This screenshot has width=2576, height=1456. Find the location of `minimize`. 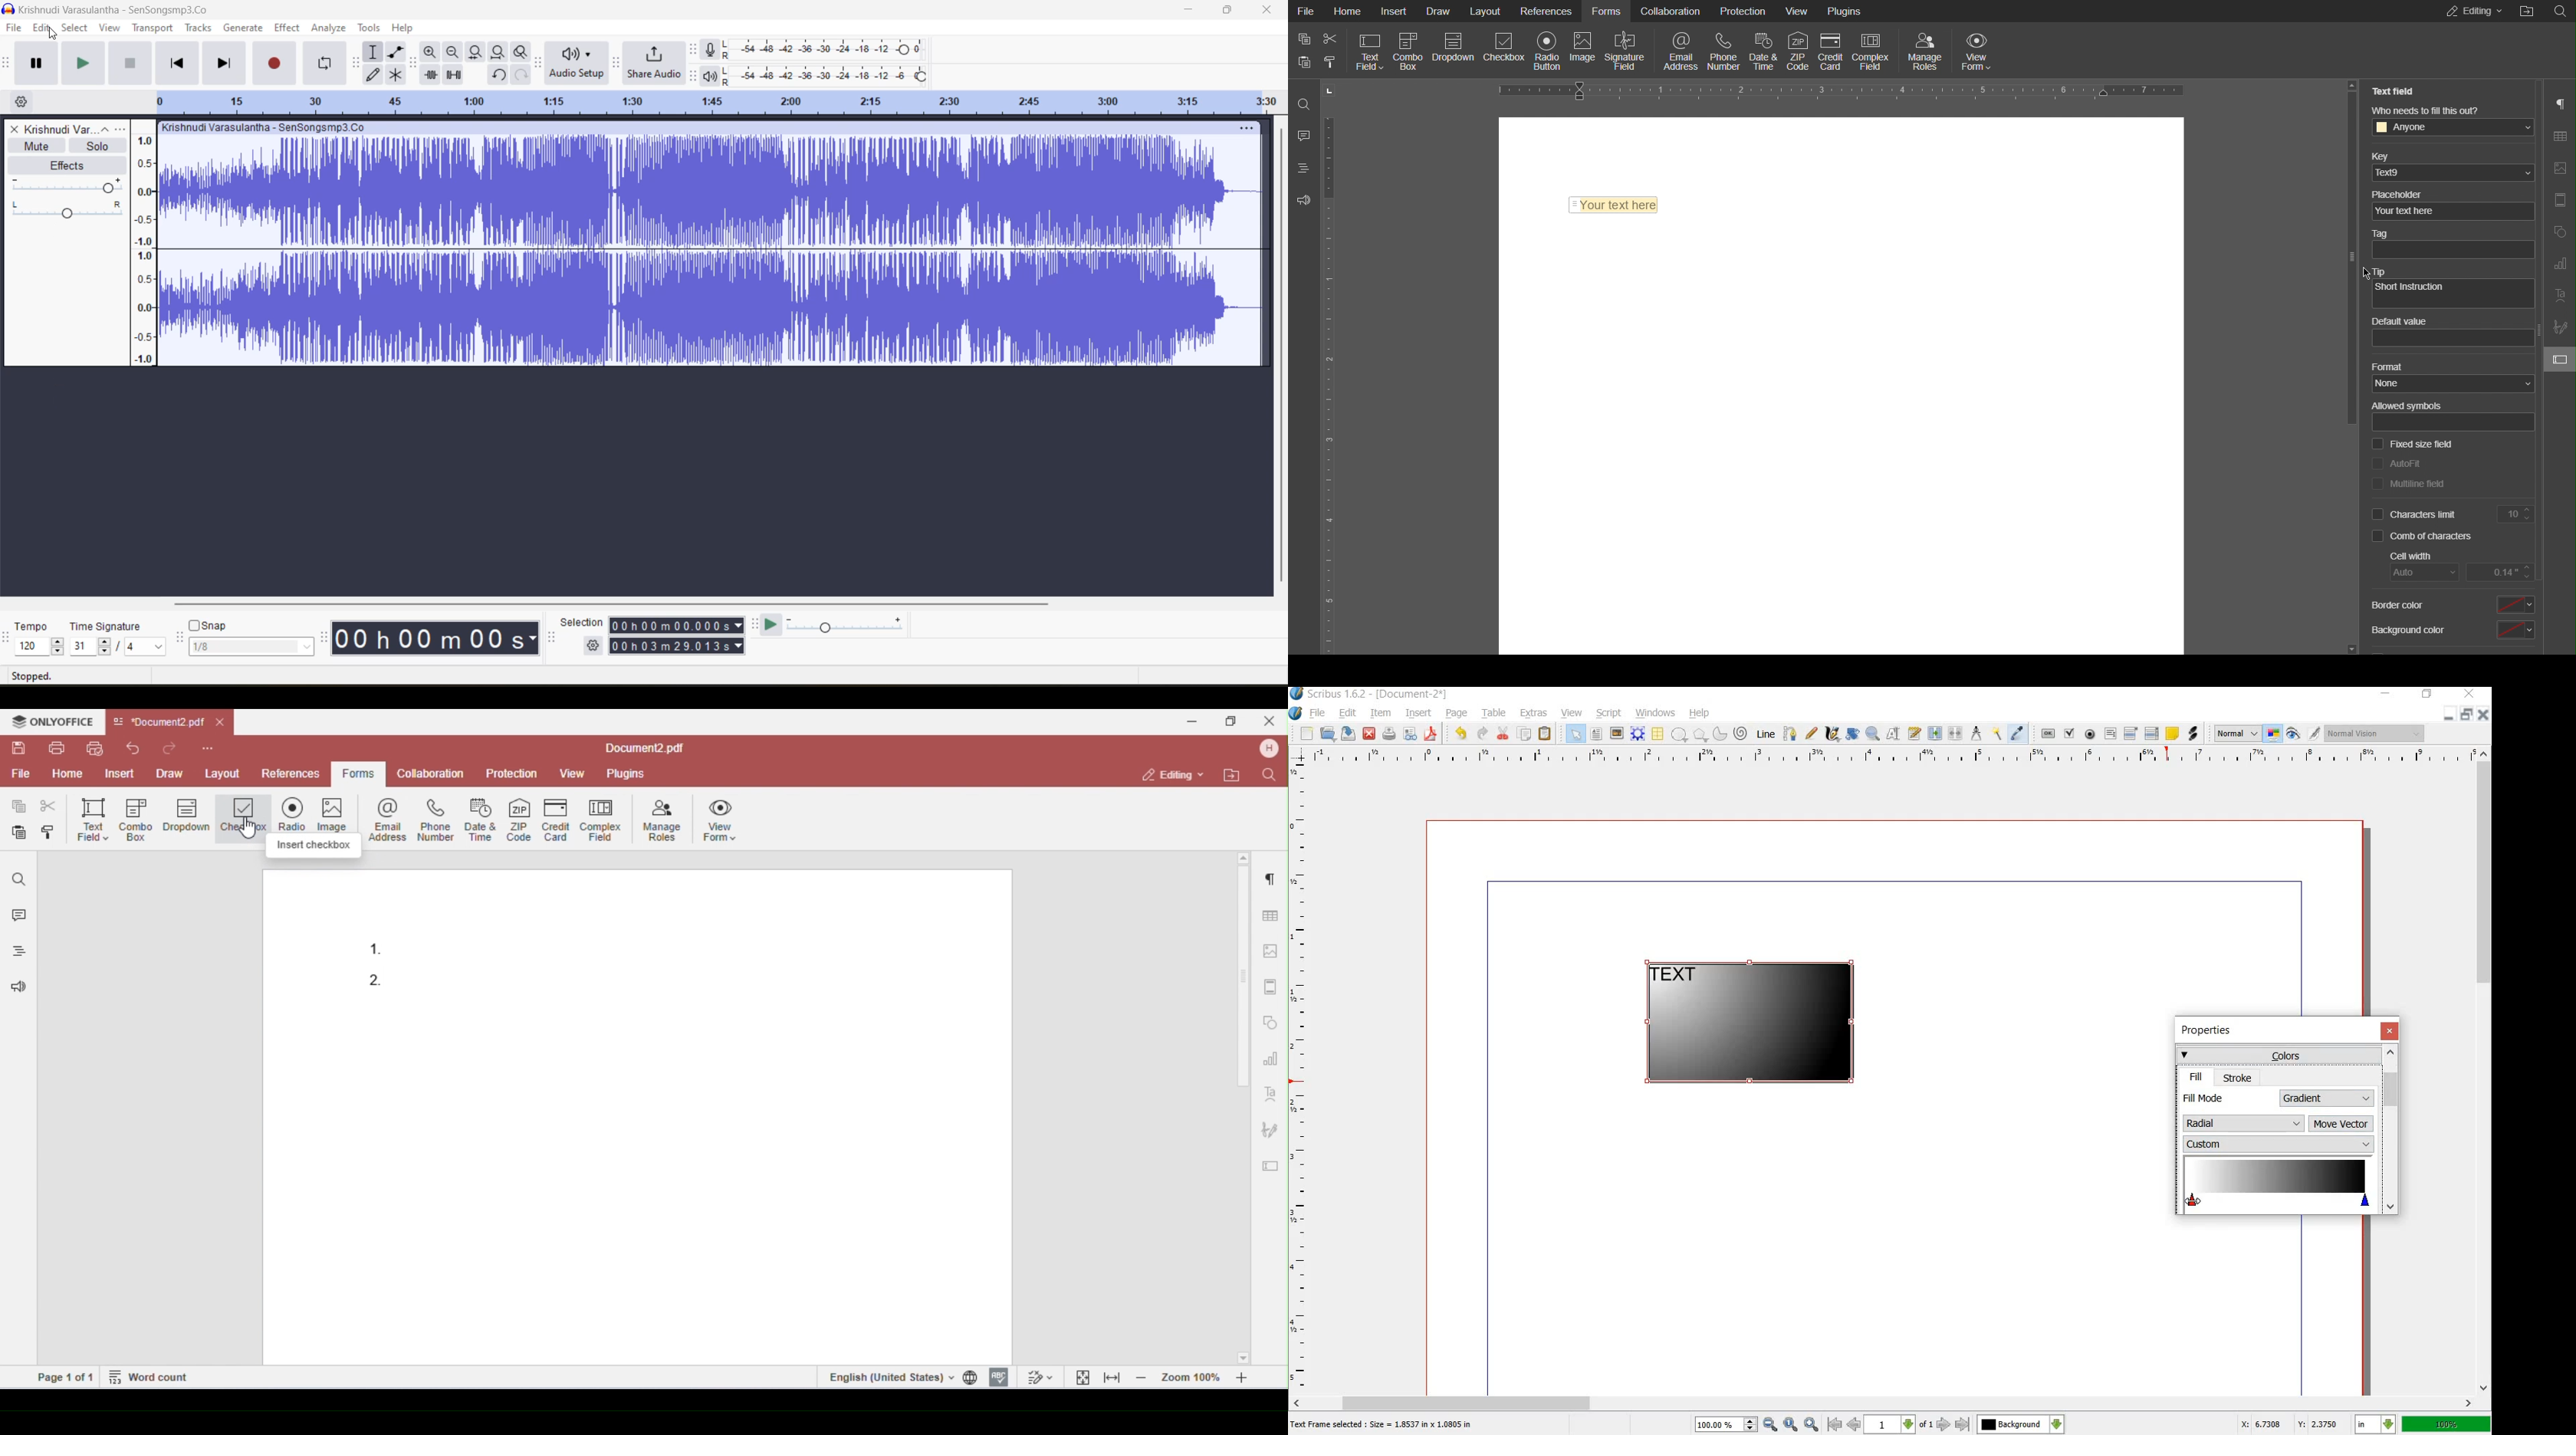

minimize is located at coordinates (2450, 716).